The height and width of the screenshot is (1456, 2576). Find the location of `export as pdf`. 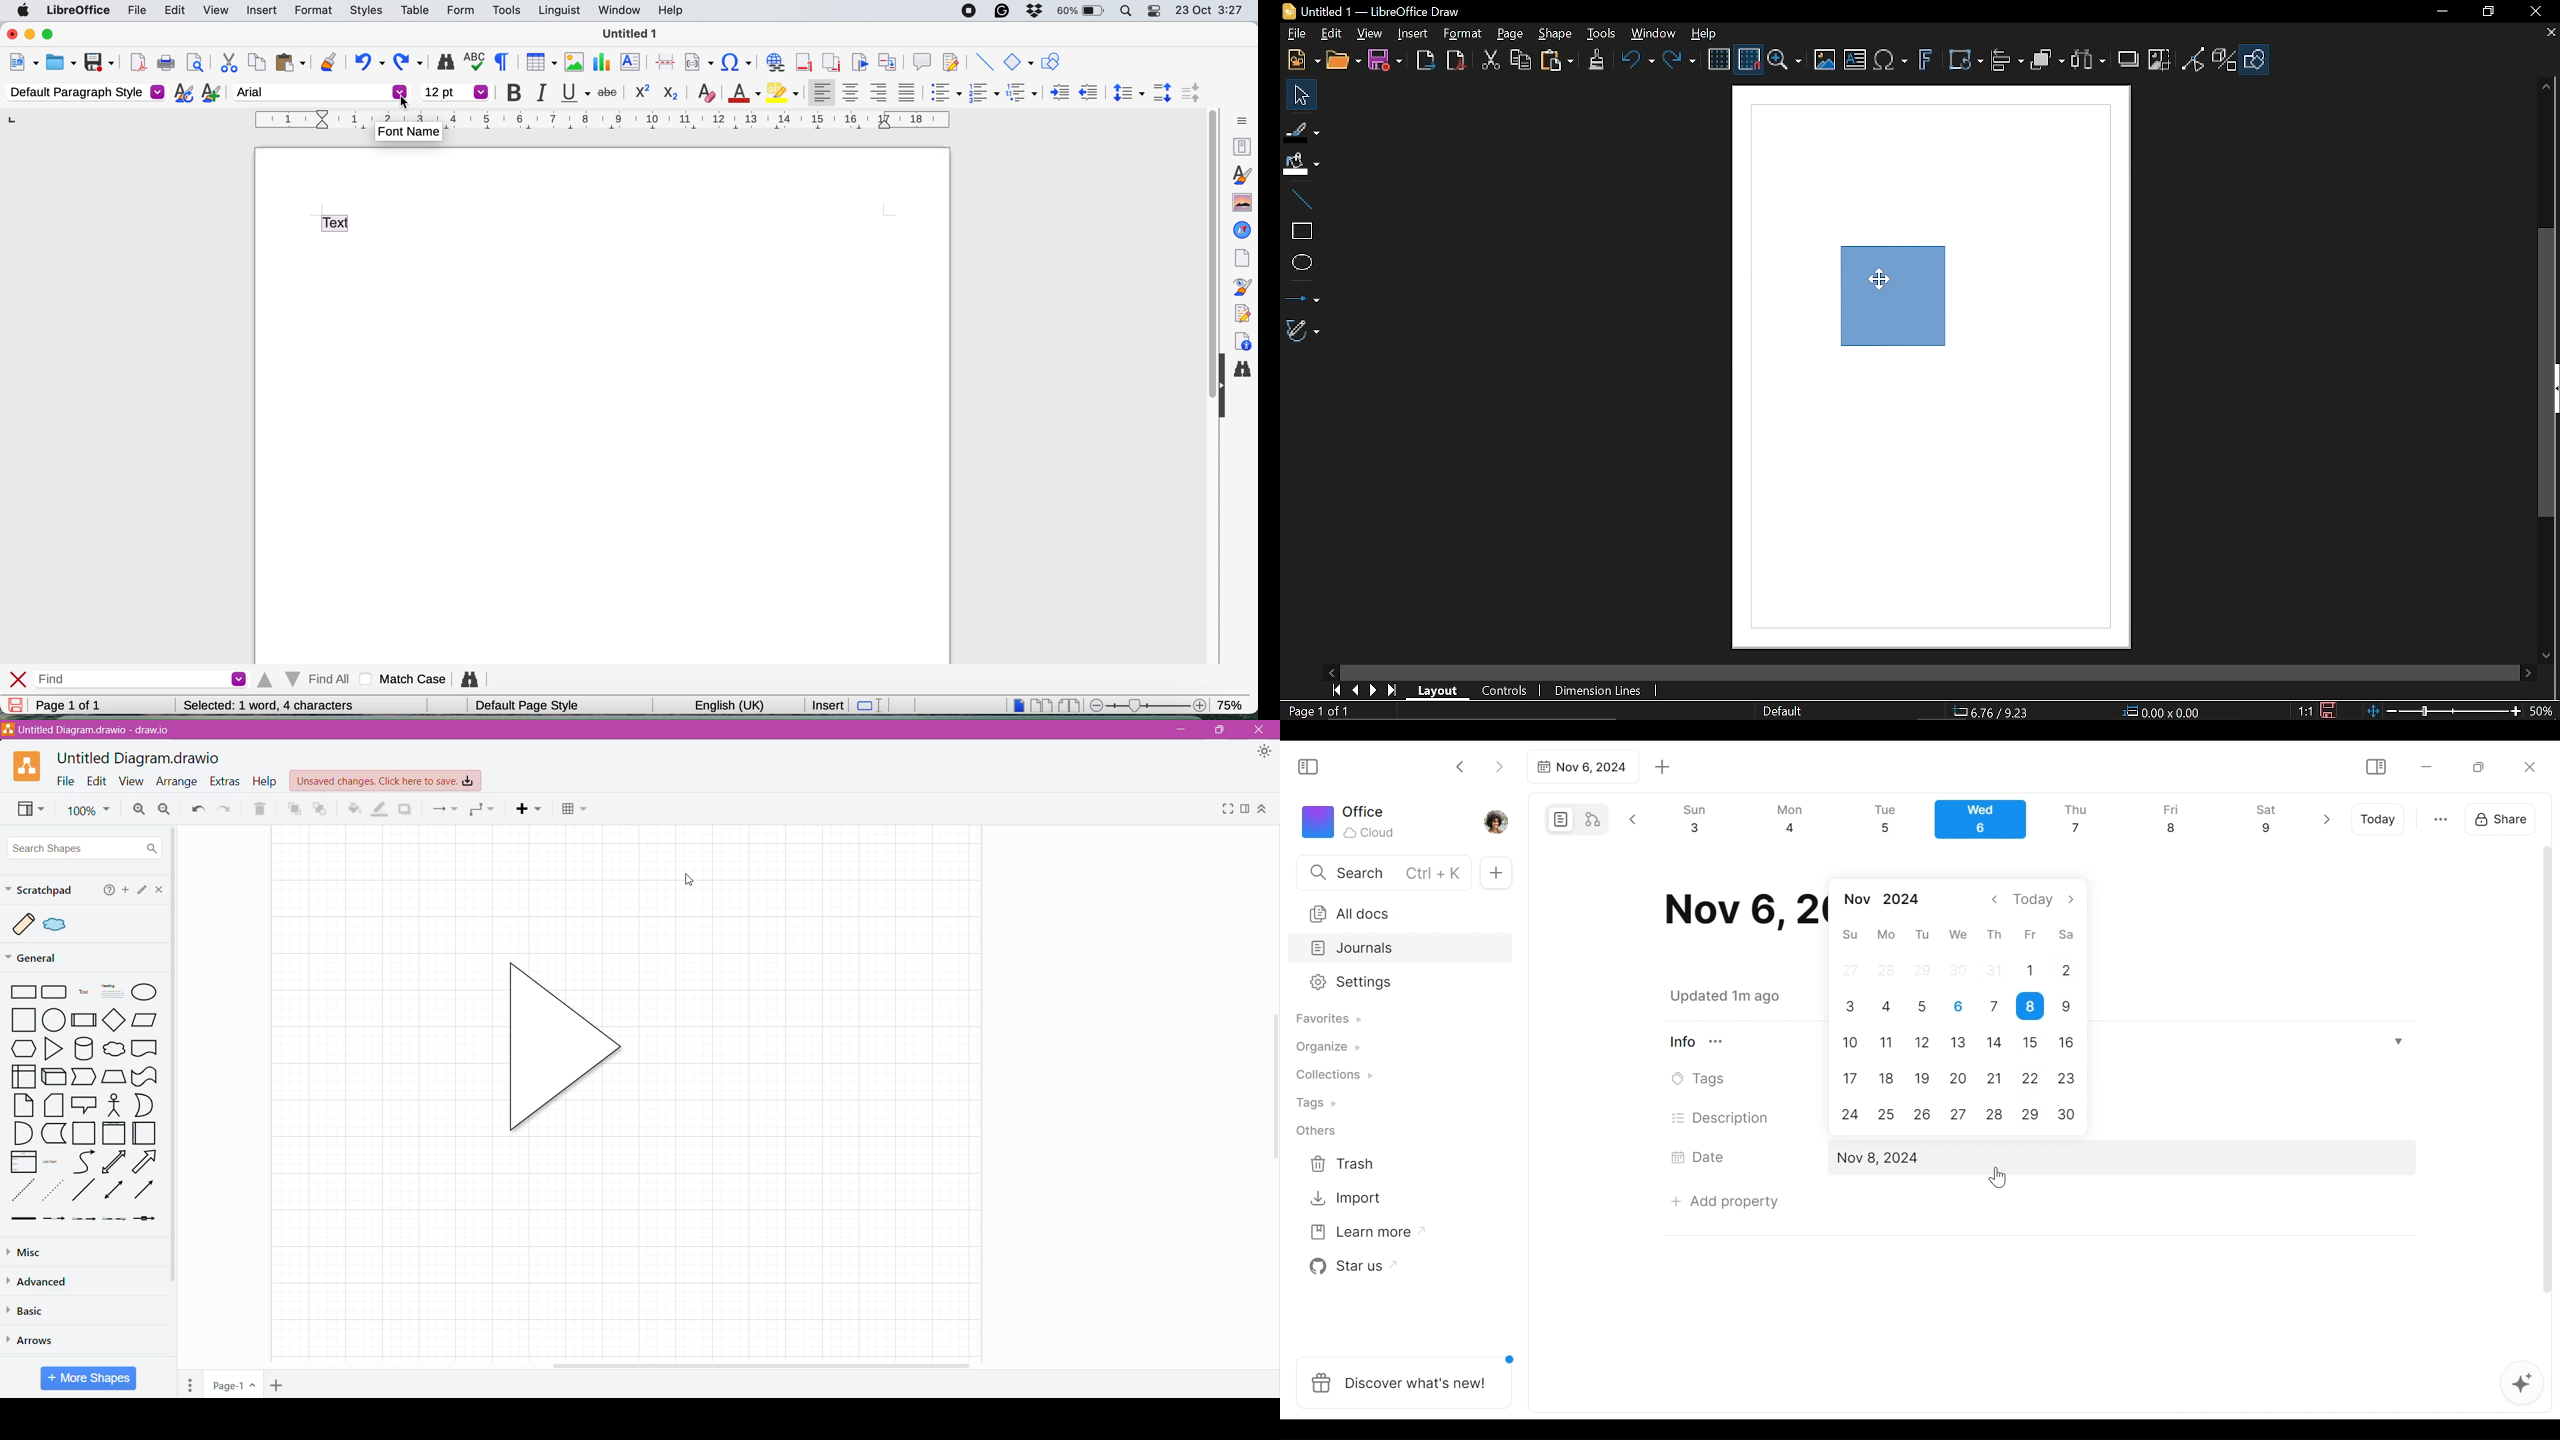

export as pdf is located at coordinates (135, 63).